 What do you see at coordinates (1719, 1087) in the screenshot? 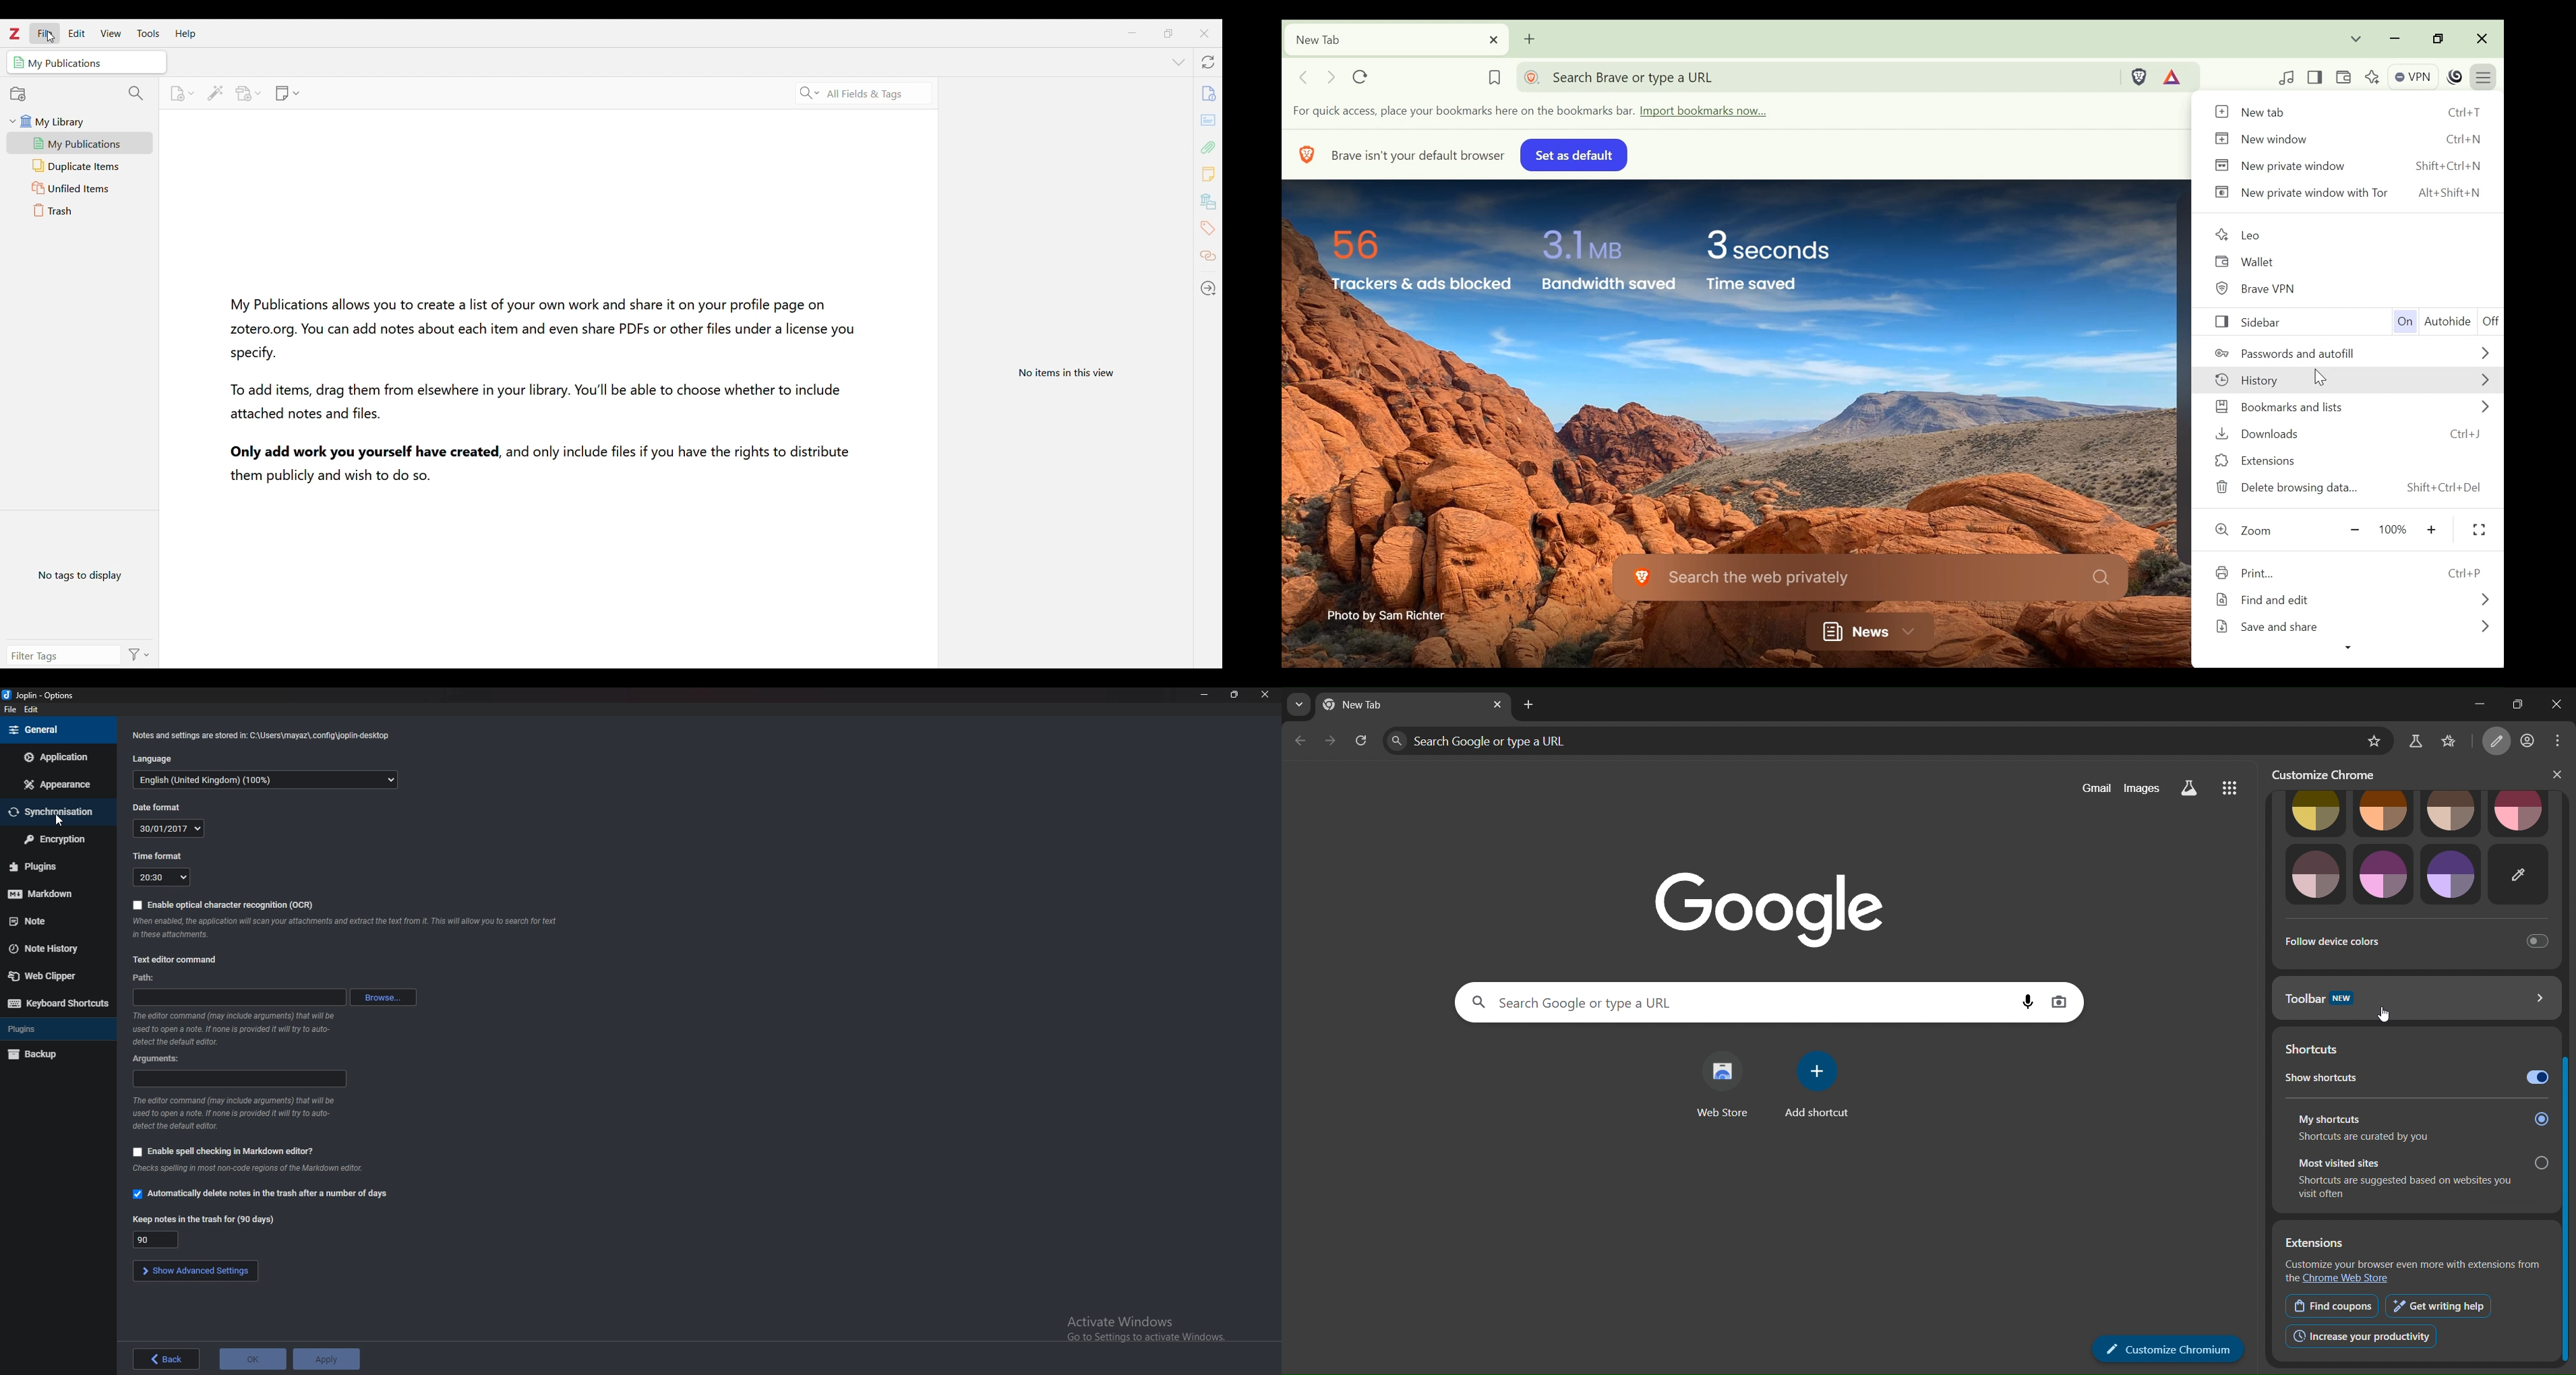
I see `web store` at bounding box center [1719, 1087].